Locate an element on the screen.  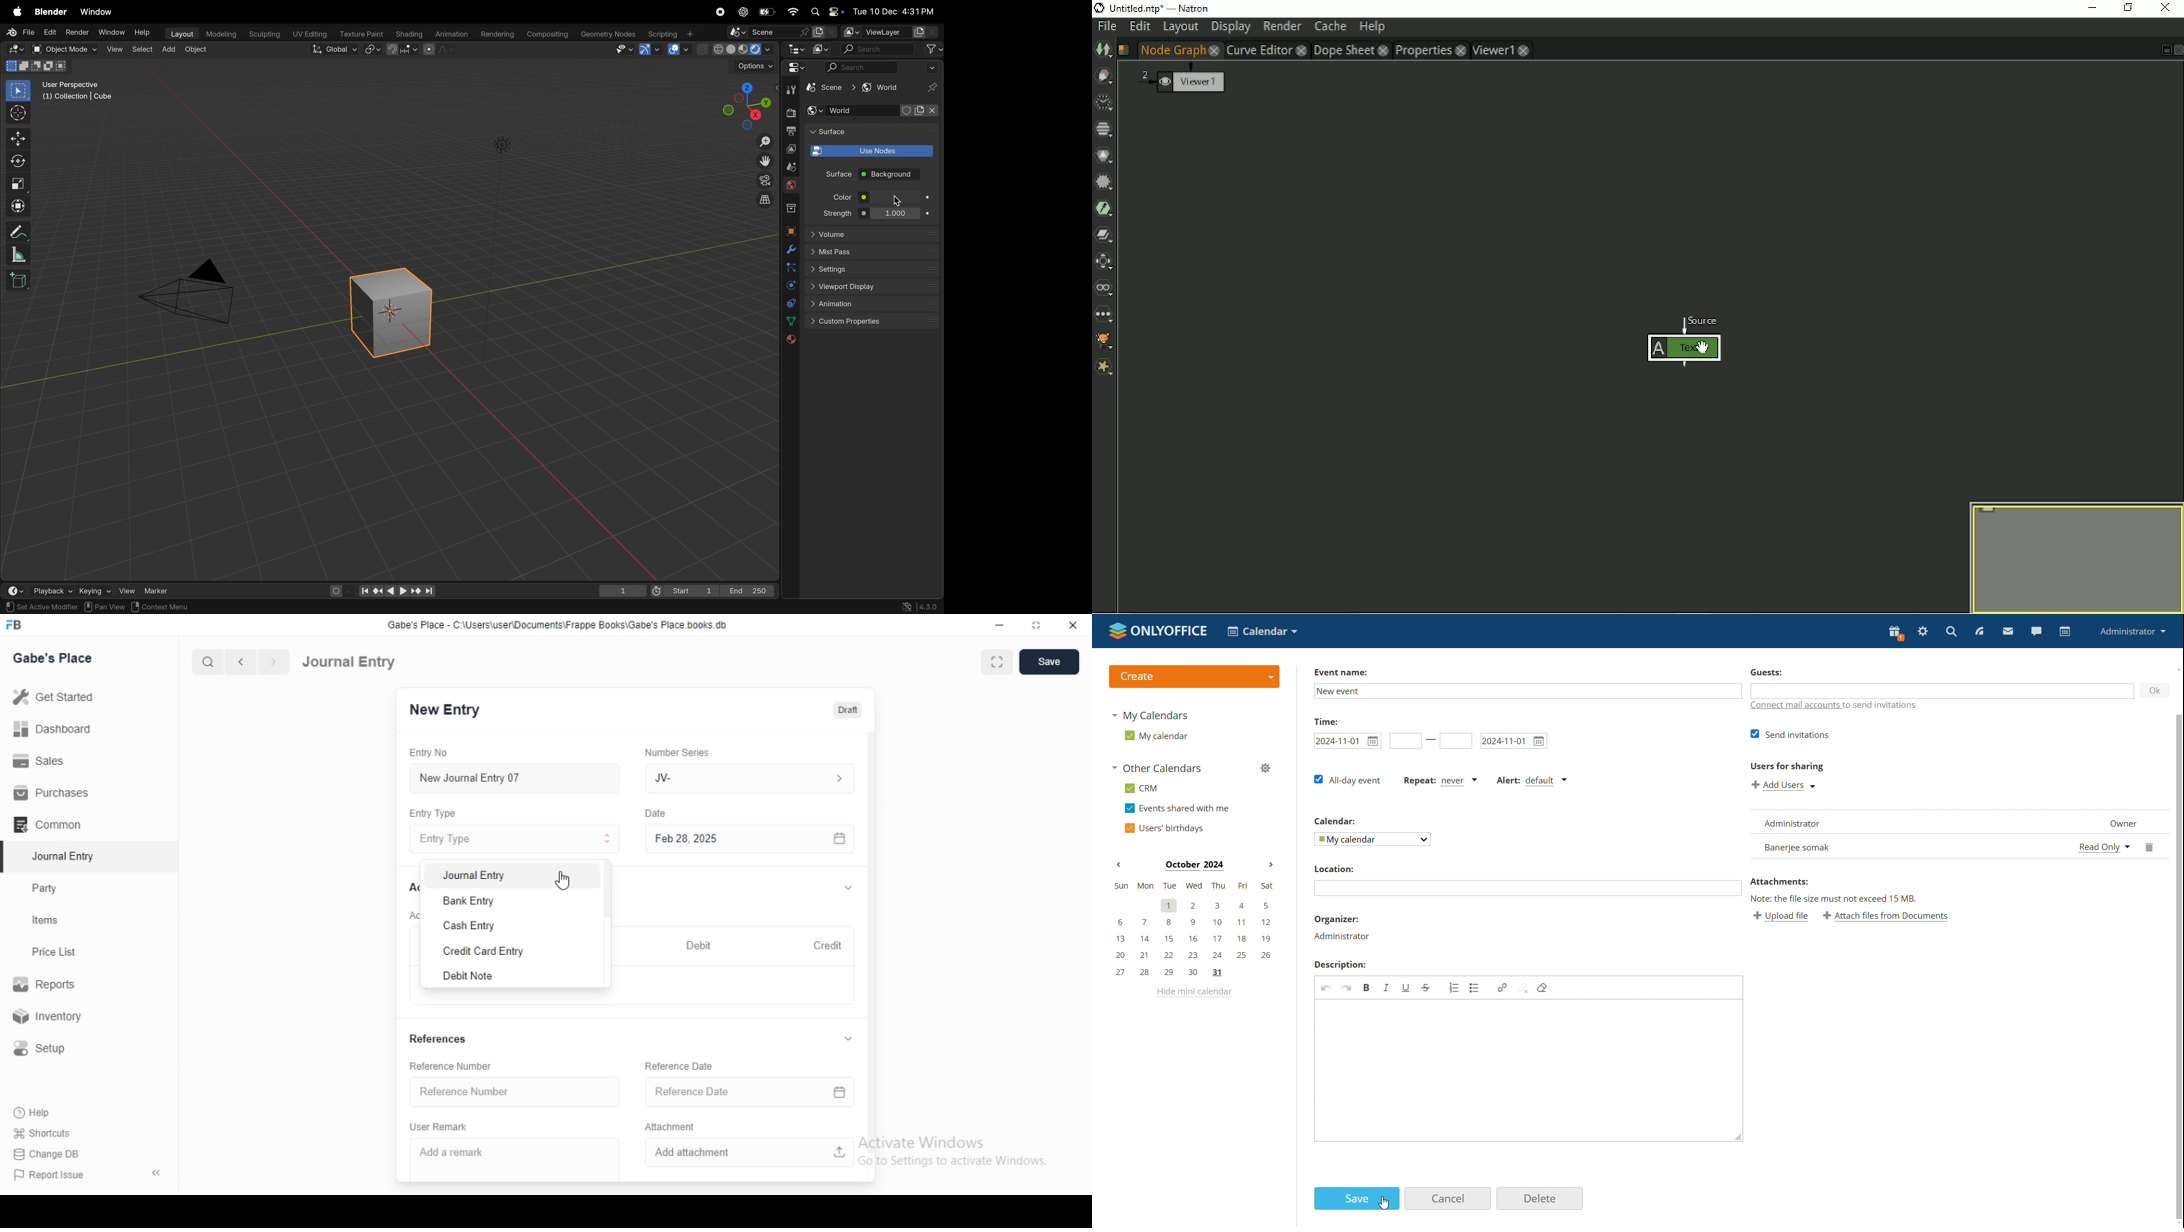
FB logo is located at coordinates (15, 625).